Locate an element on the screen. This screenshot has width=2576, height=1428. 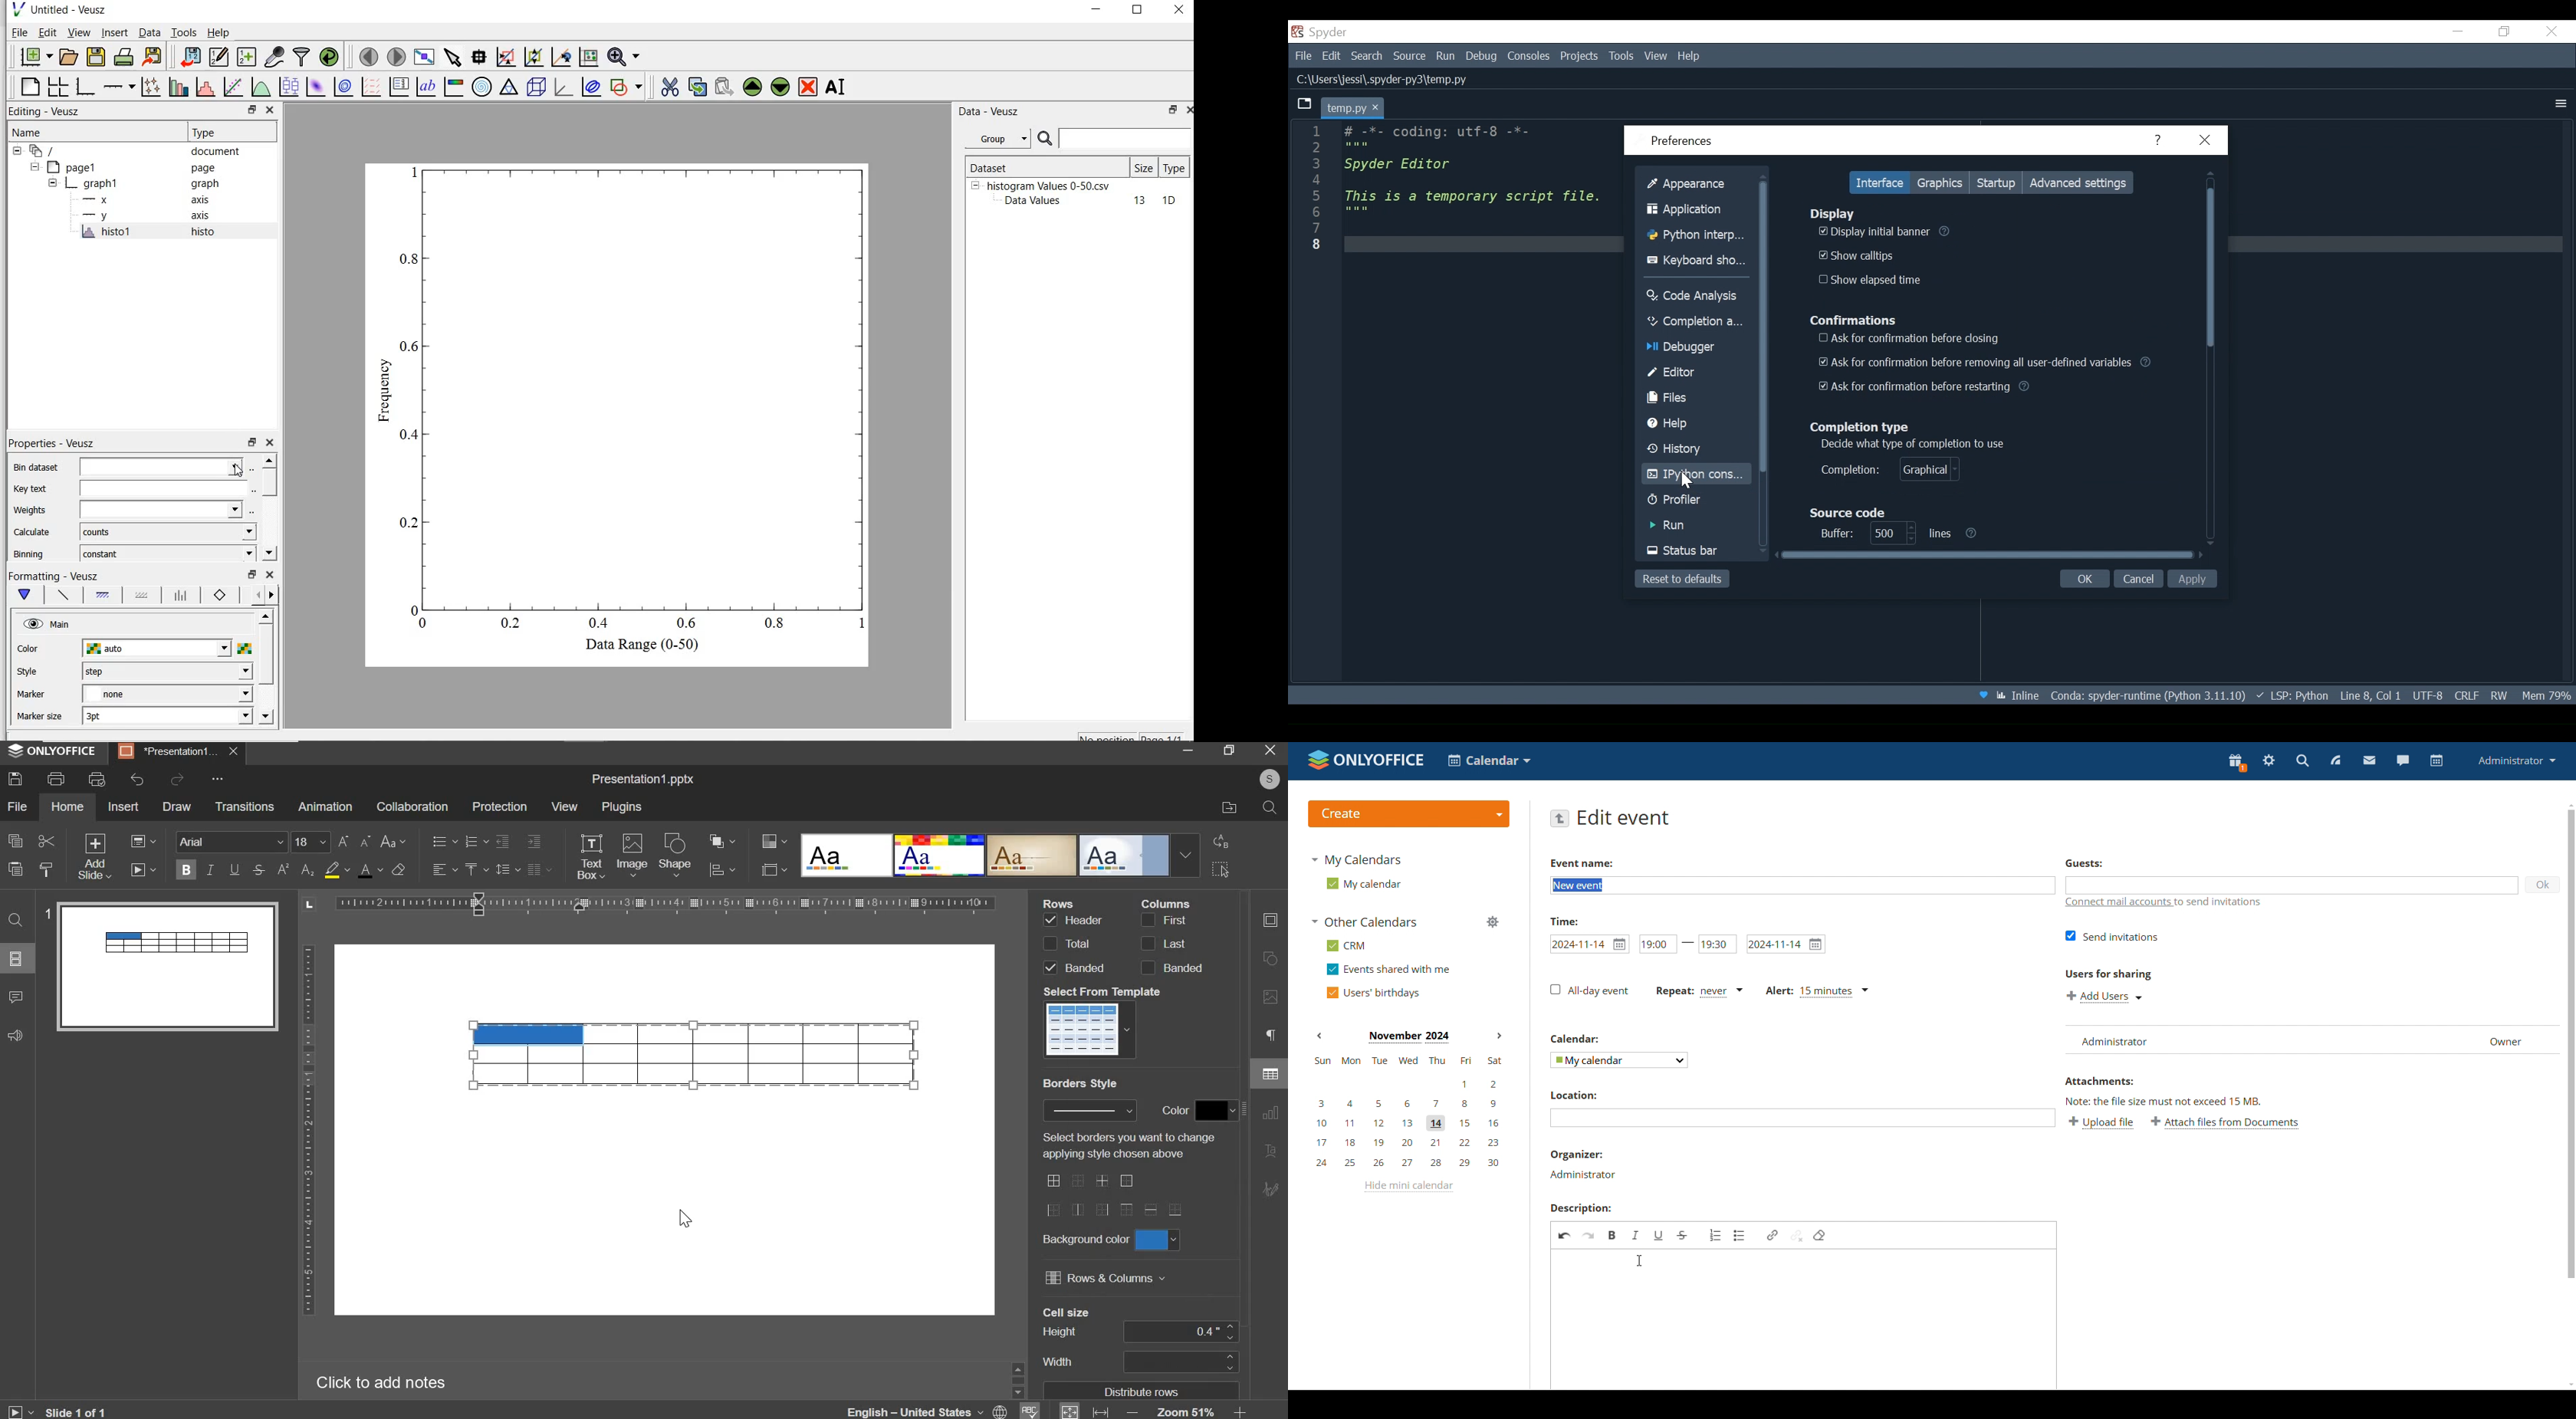
(un)check calltips is located at coordinates (1858, 254).